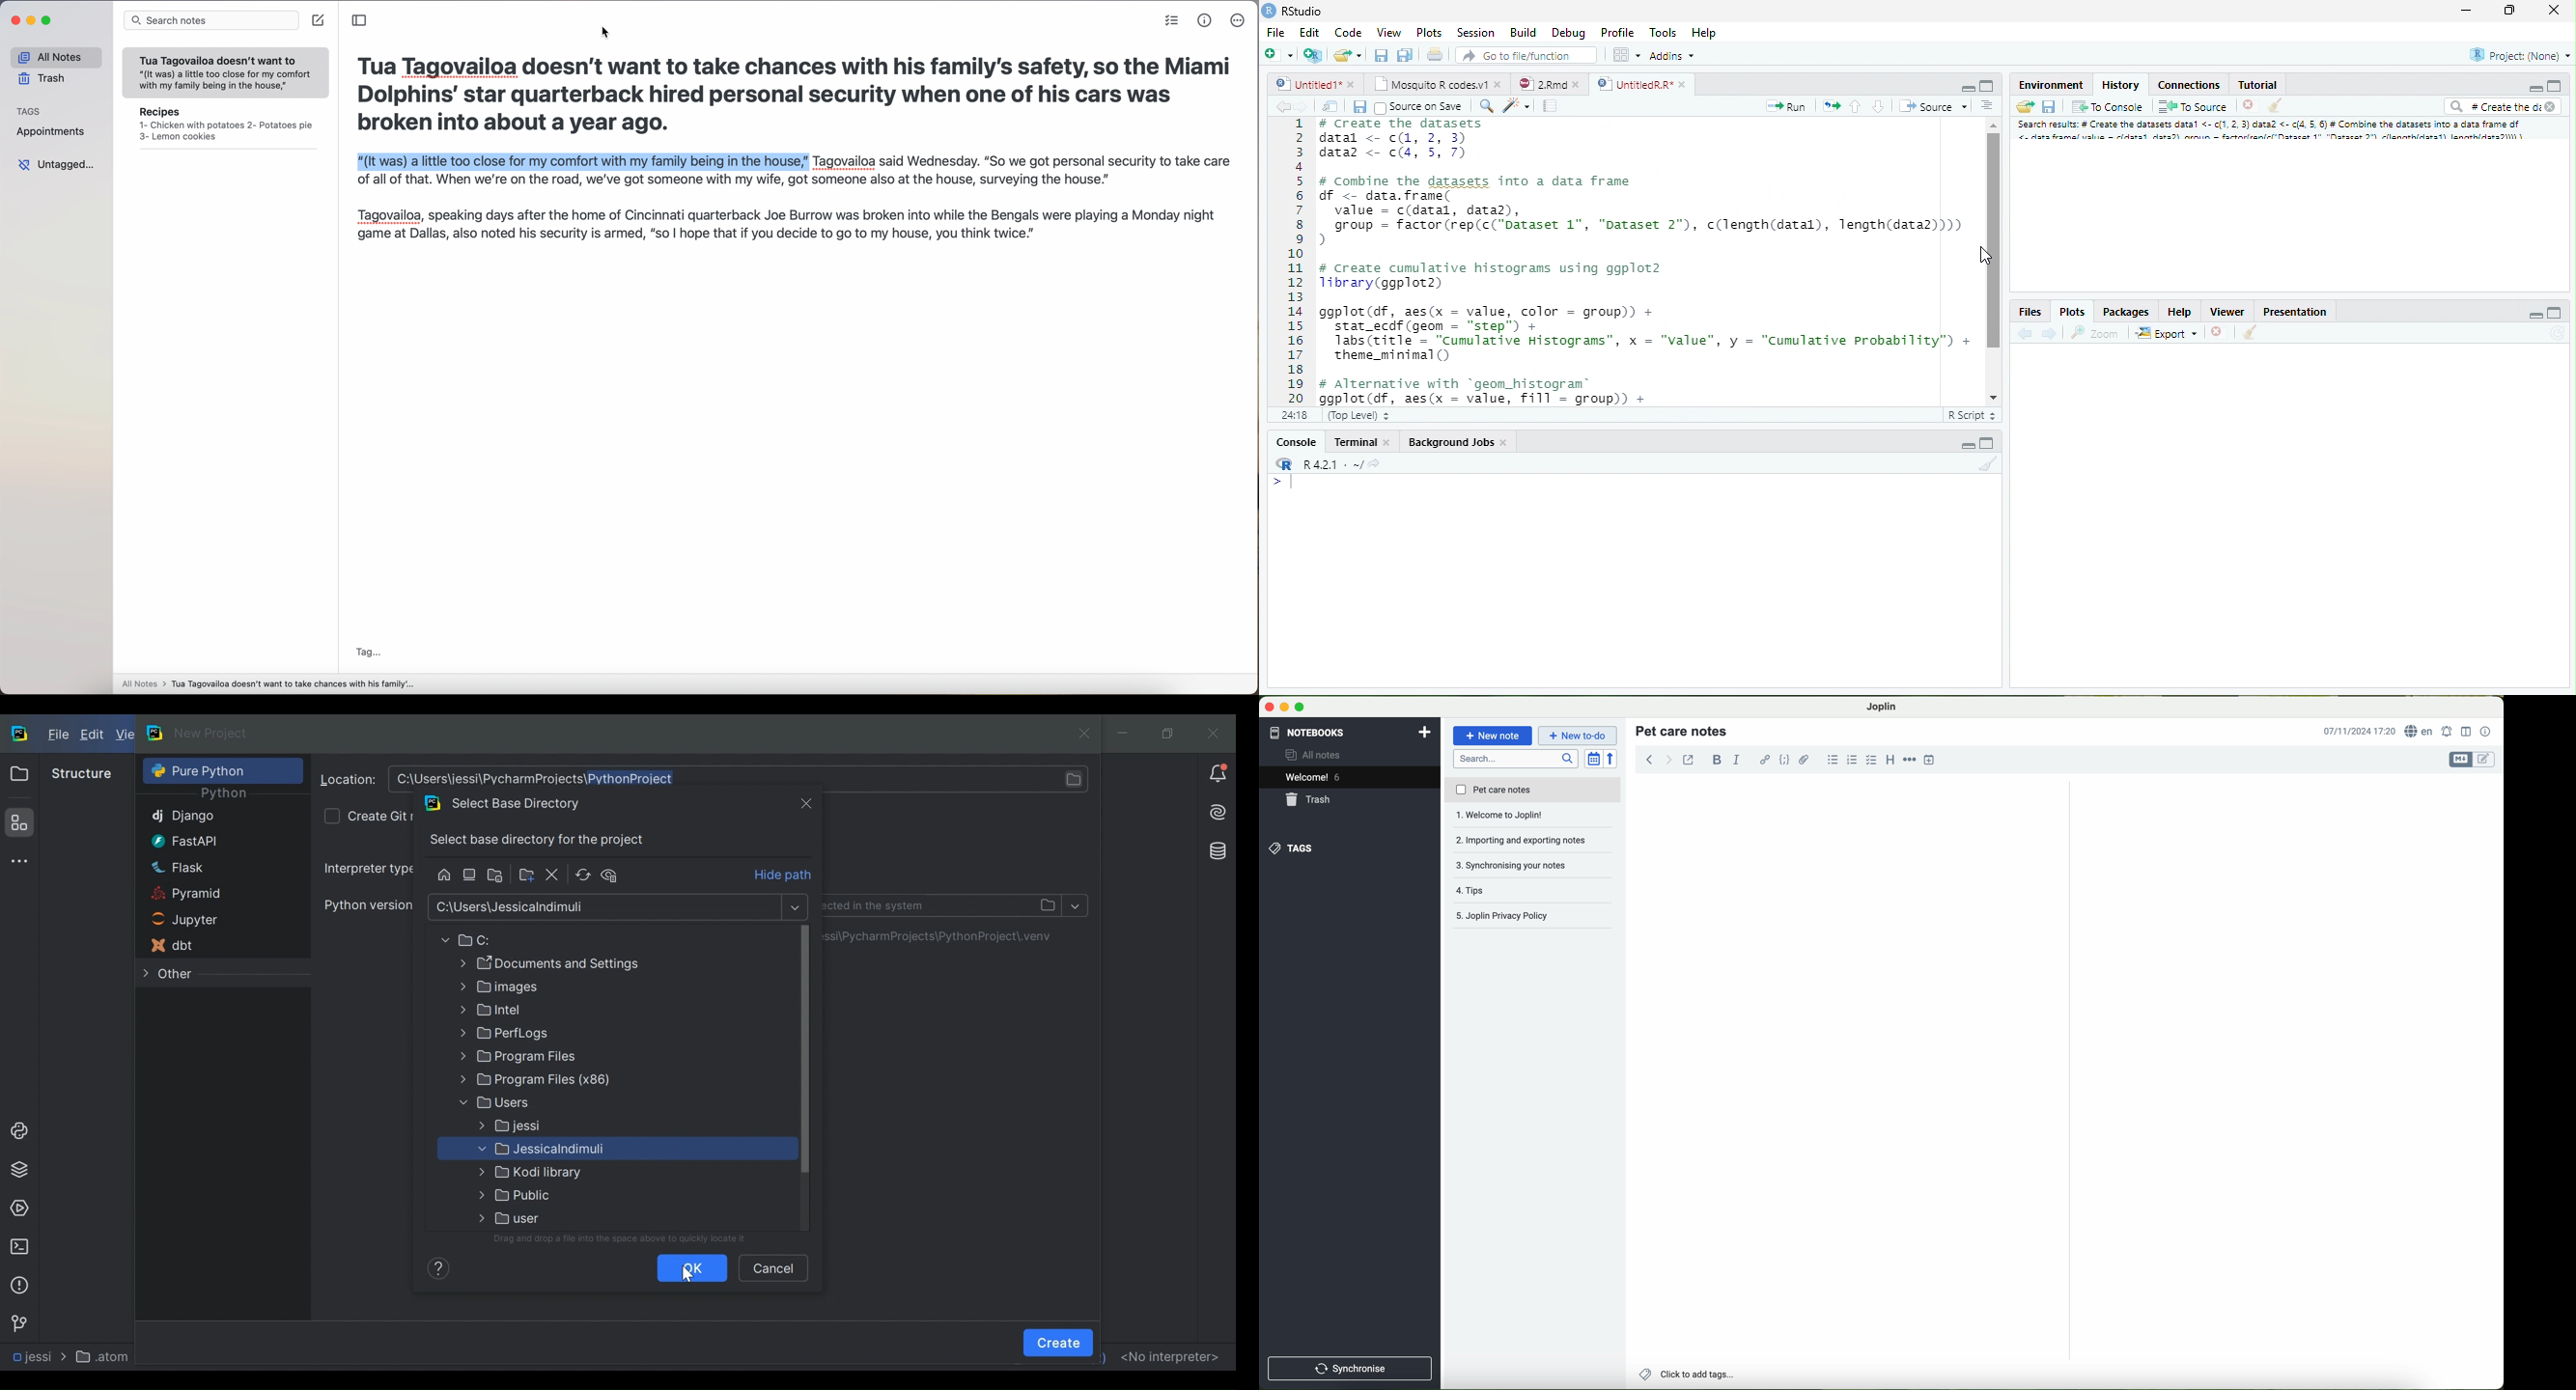 The width and height of the screenshot is (2576, 1400). Describe the element at coordinates (211, 21) in the screenshot. I see `search notes` at that location.